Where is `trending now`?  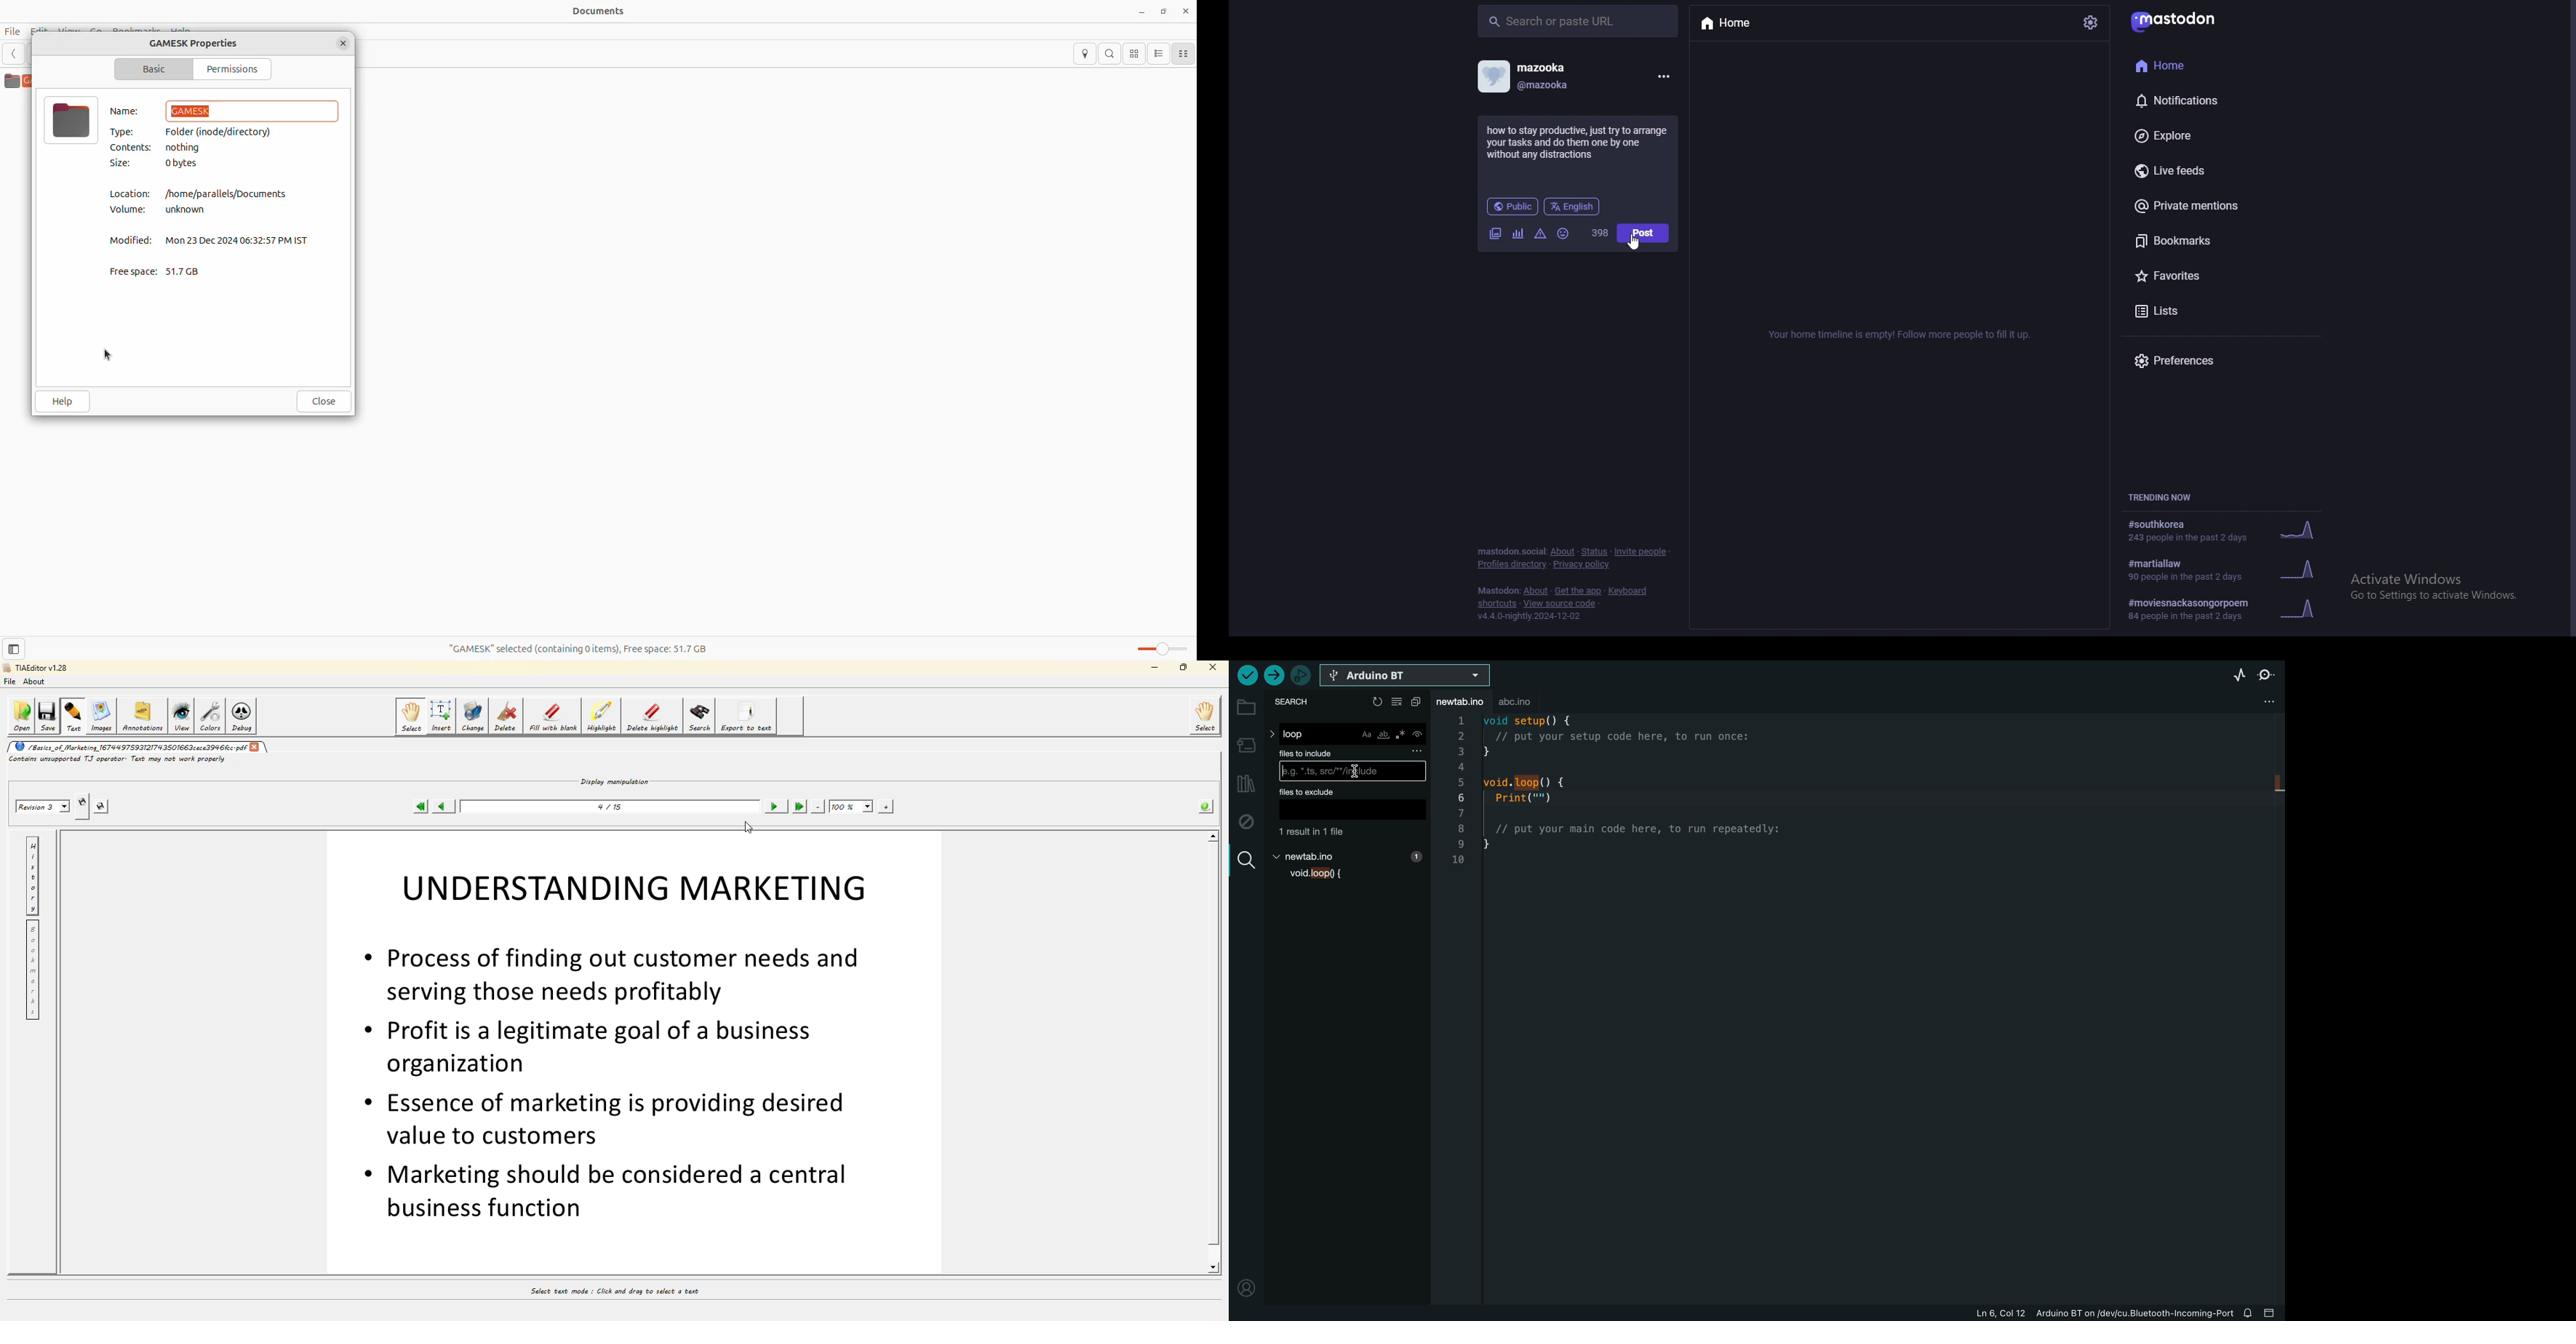 trending now is located at coordinates (2164, 497).